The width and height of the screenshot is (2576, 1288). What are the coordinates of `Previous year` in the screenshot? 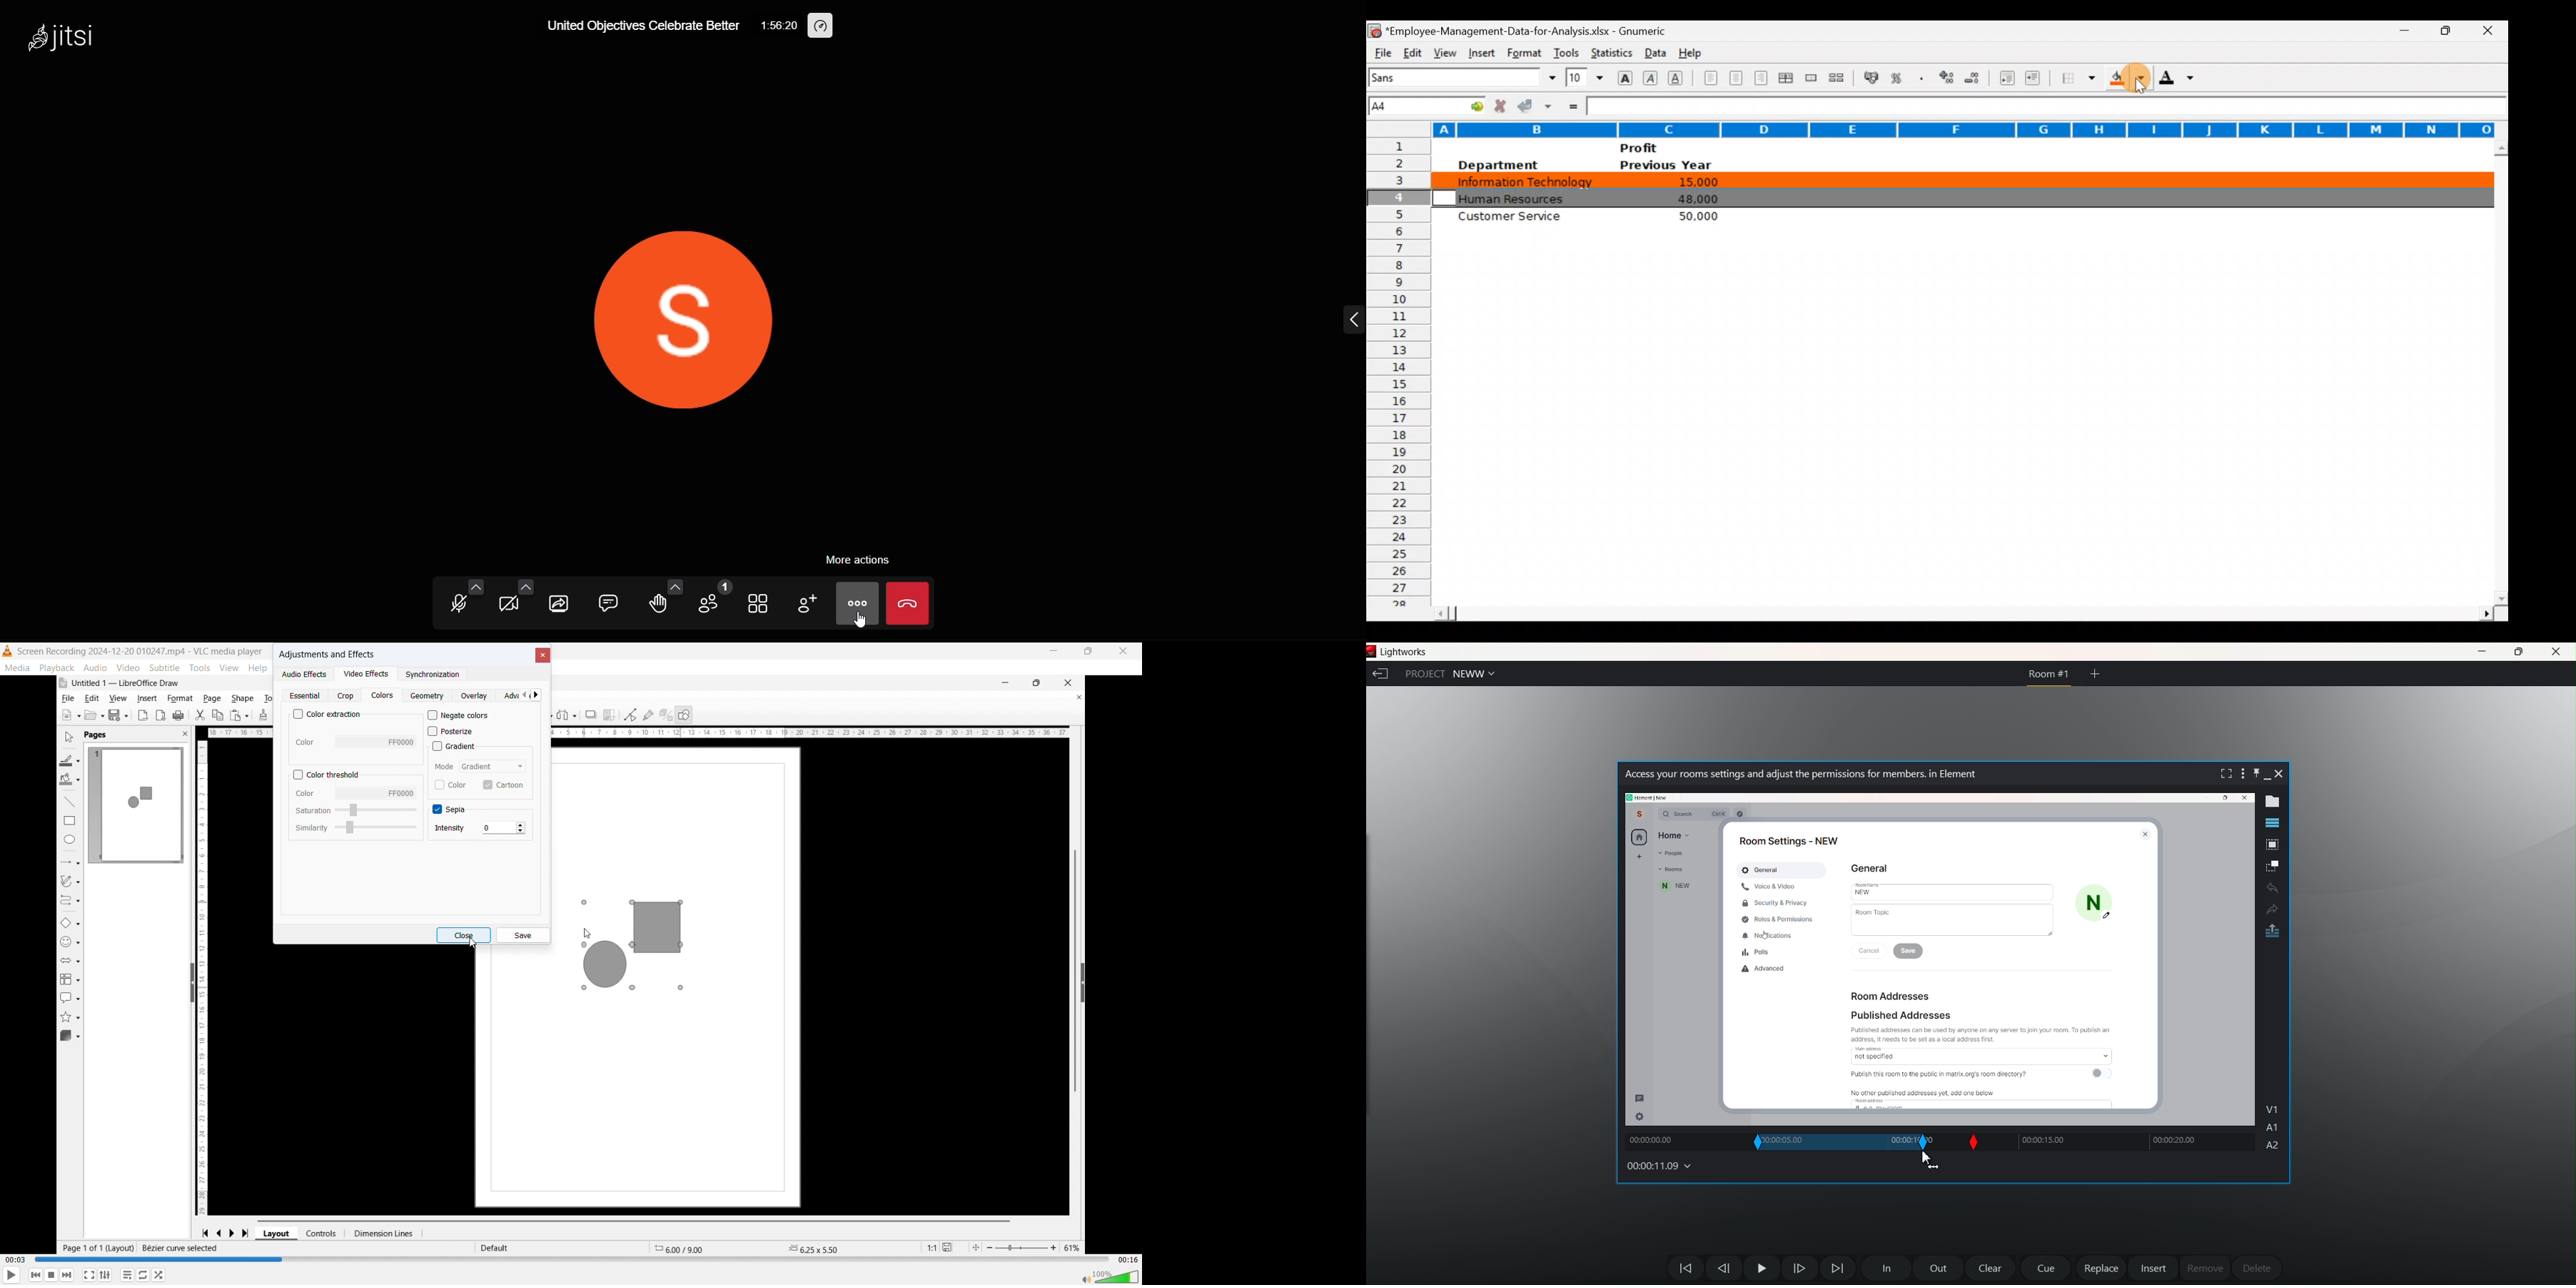 It's located at (1666, 165).